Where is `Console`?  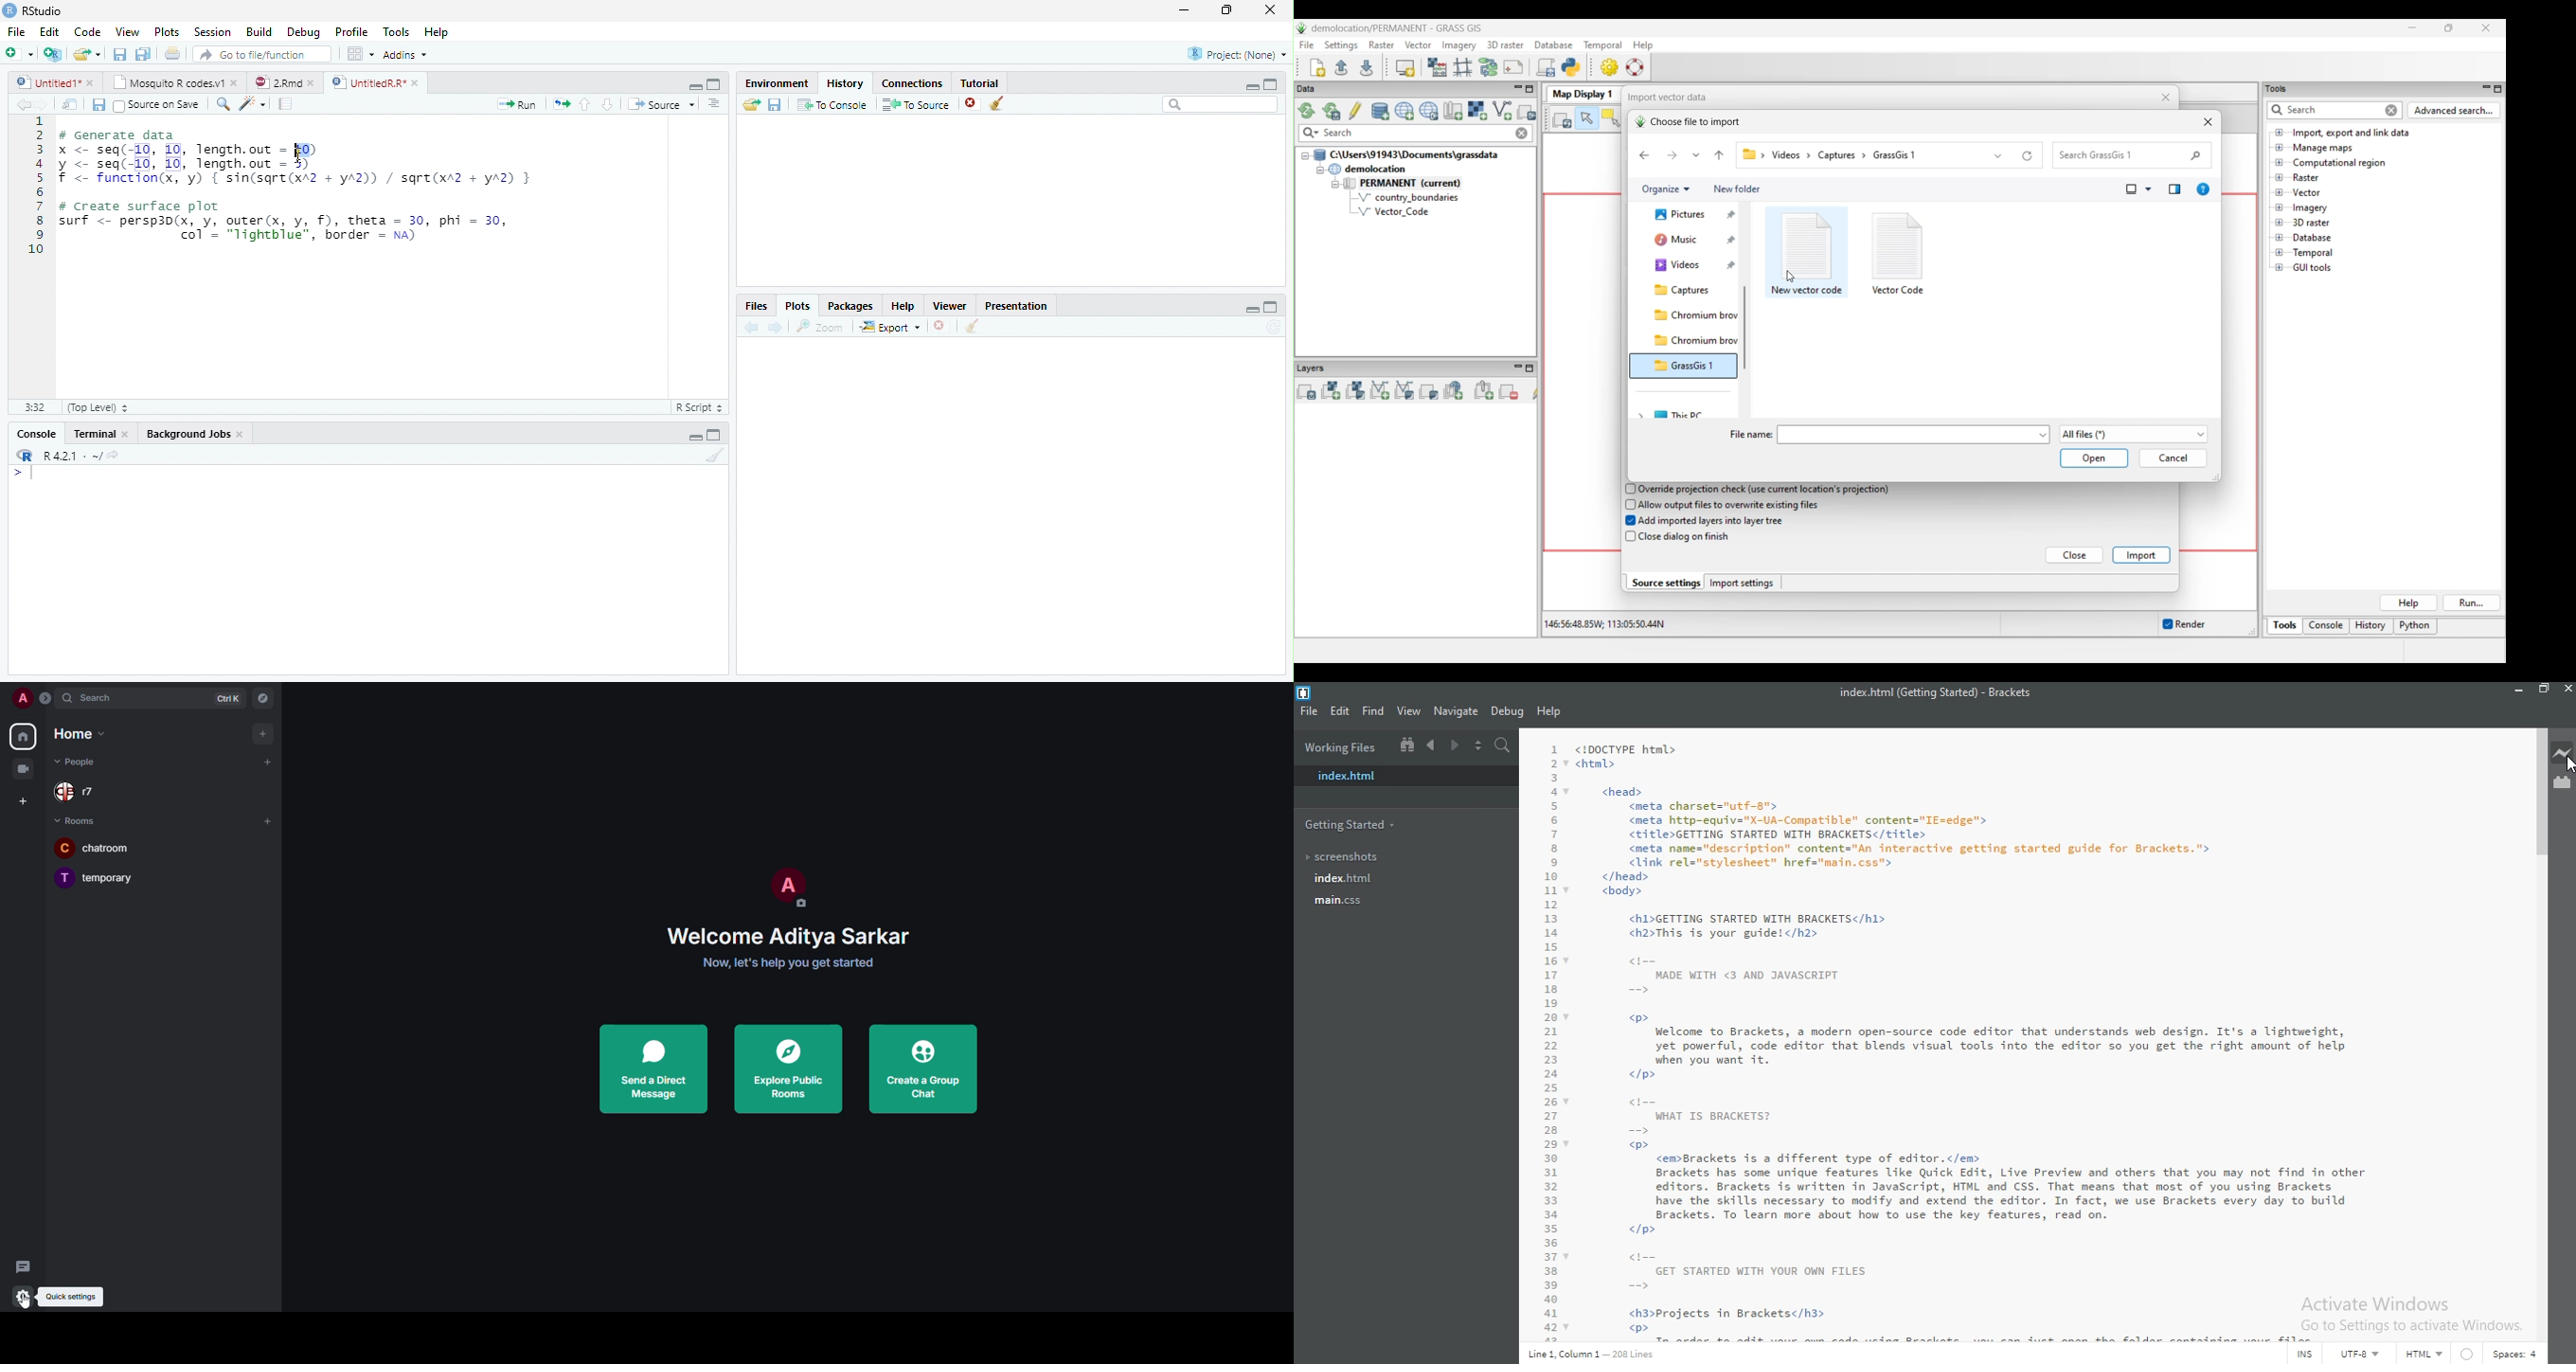
Console is located at coordinates (37, 434).